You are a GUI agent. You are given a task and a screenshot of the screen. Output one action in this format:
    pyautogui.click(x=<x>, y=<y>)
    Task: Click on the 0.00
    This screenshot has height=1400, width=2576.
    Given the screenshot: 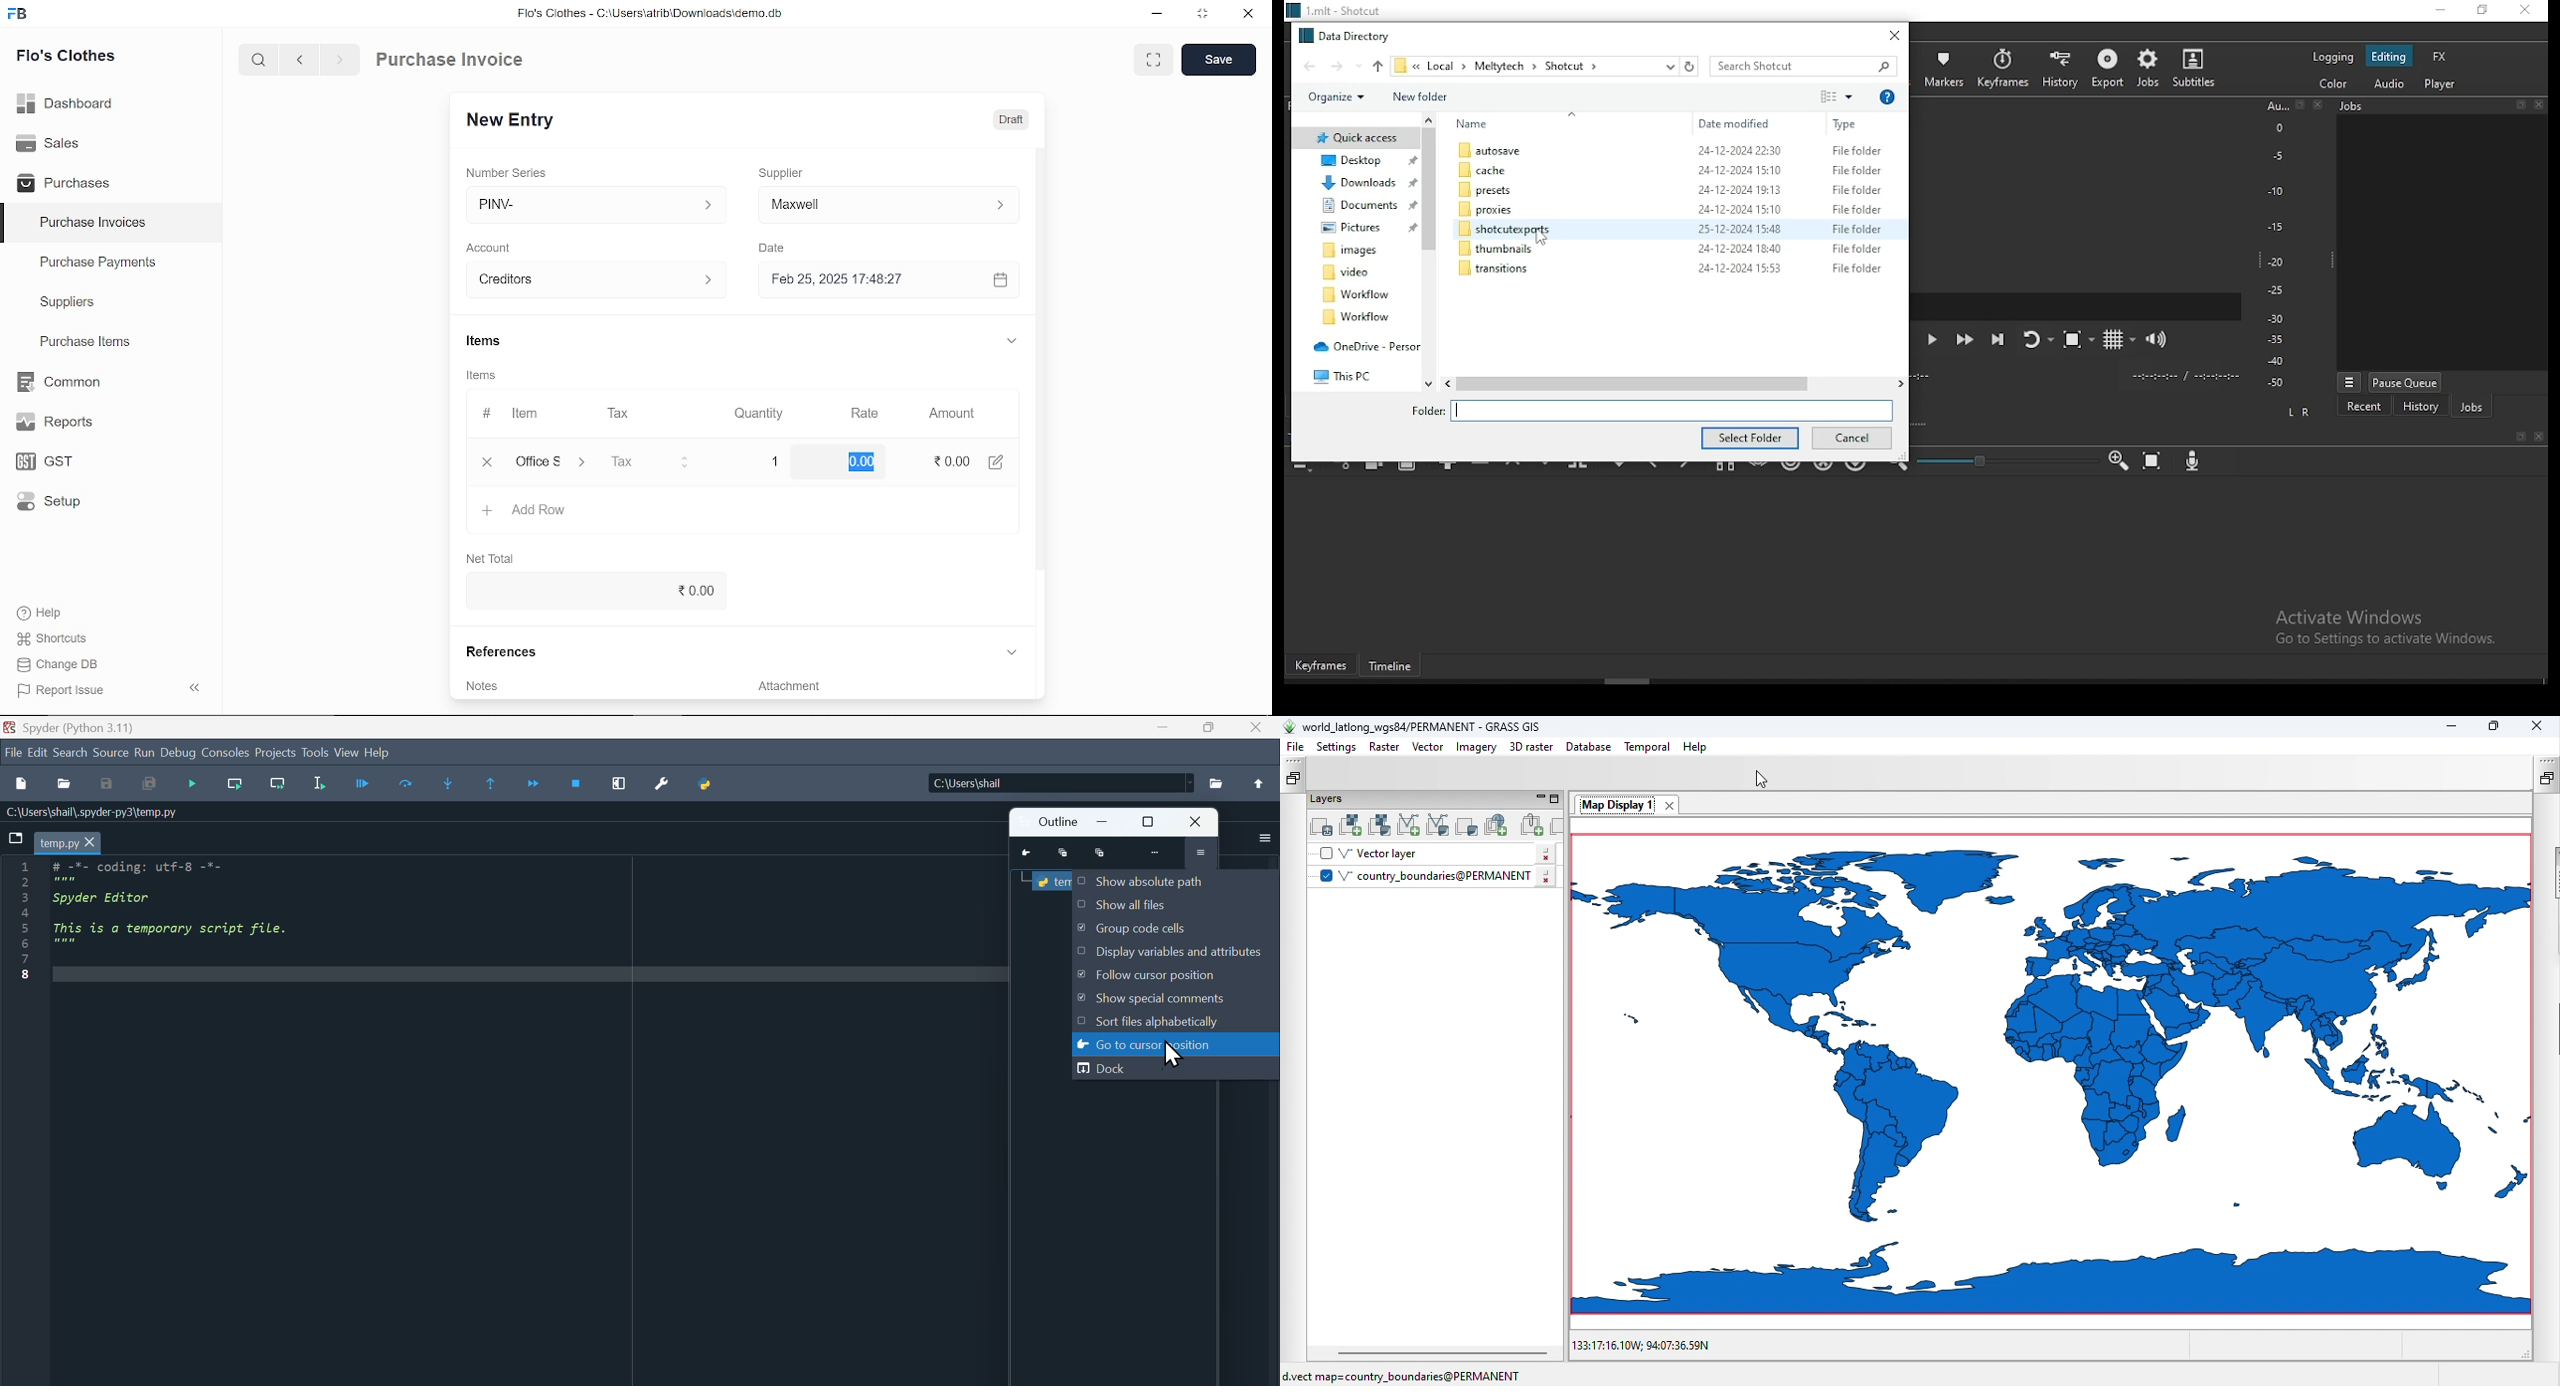 What is the action you would take?
    pyautogui.click(x=591, y=591)
    